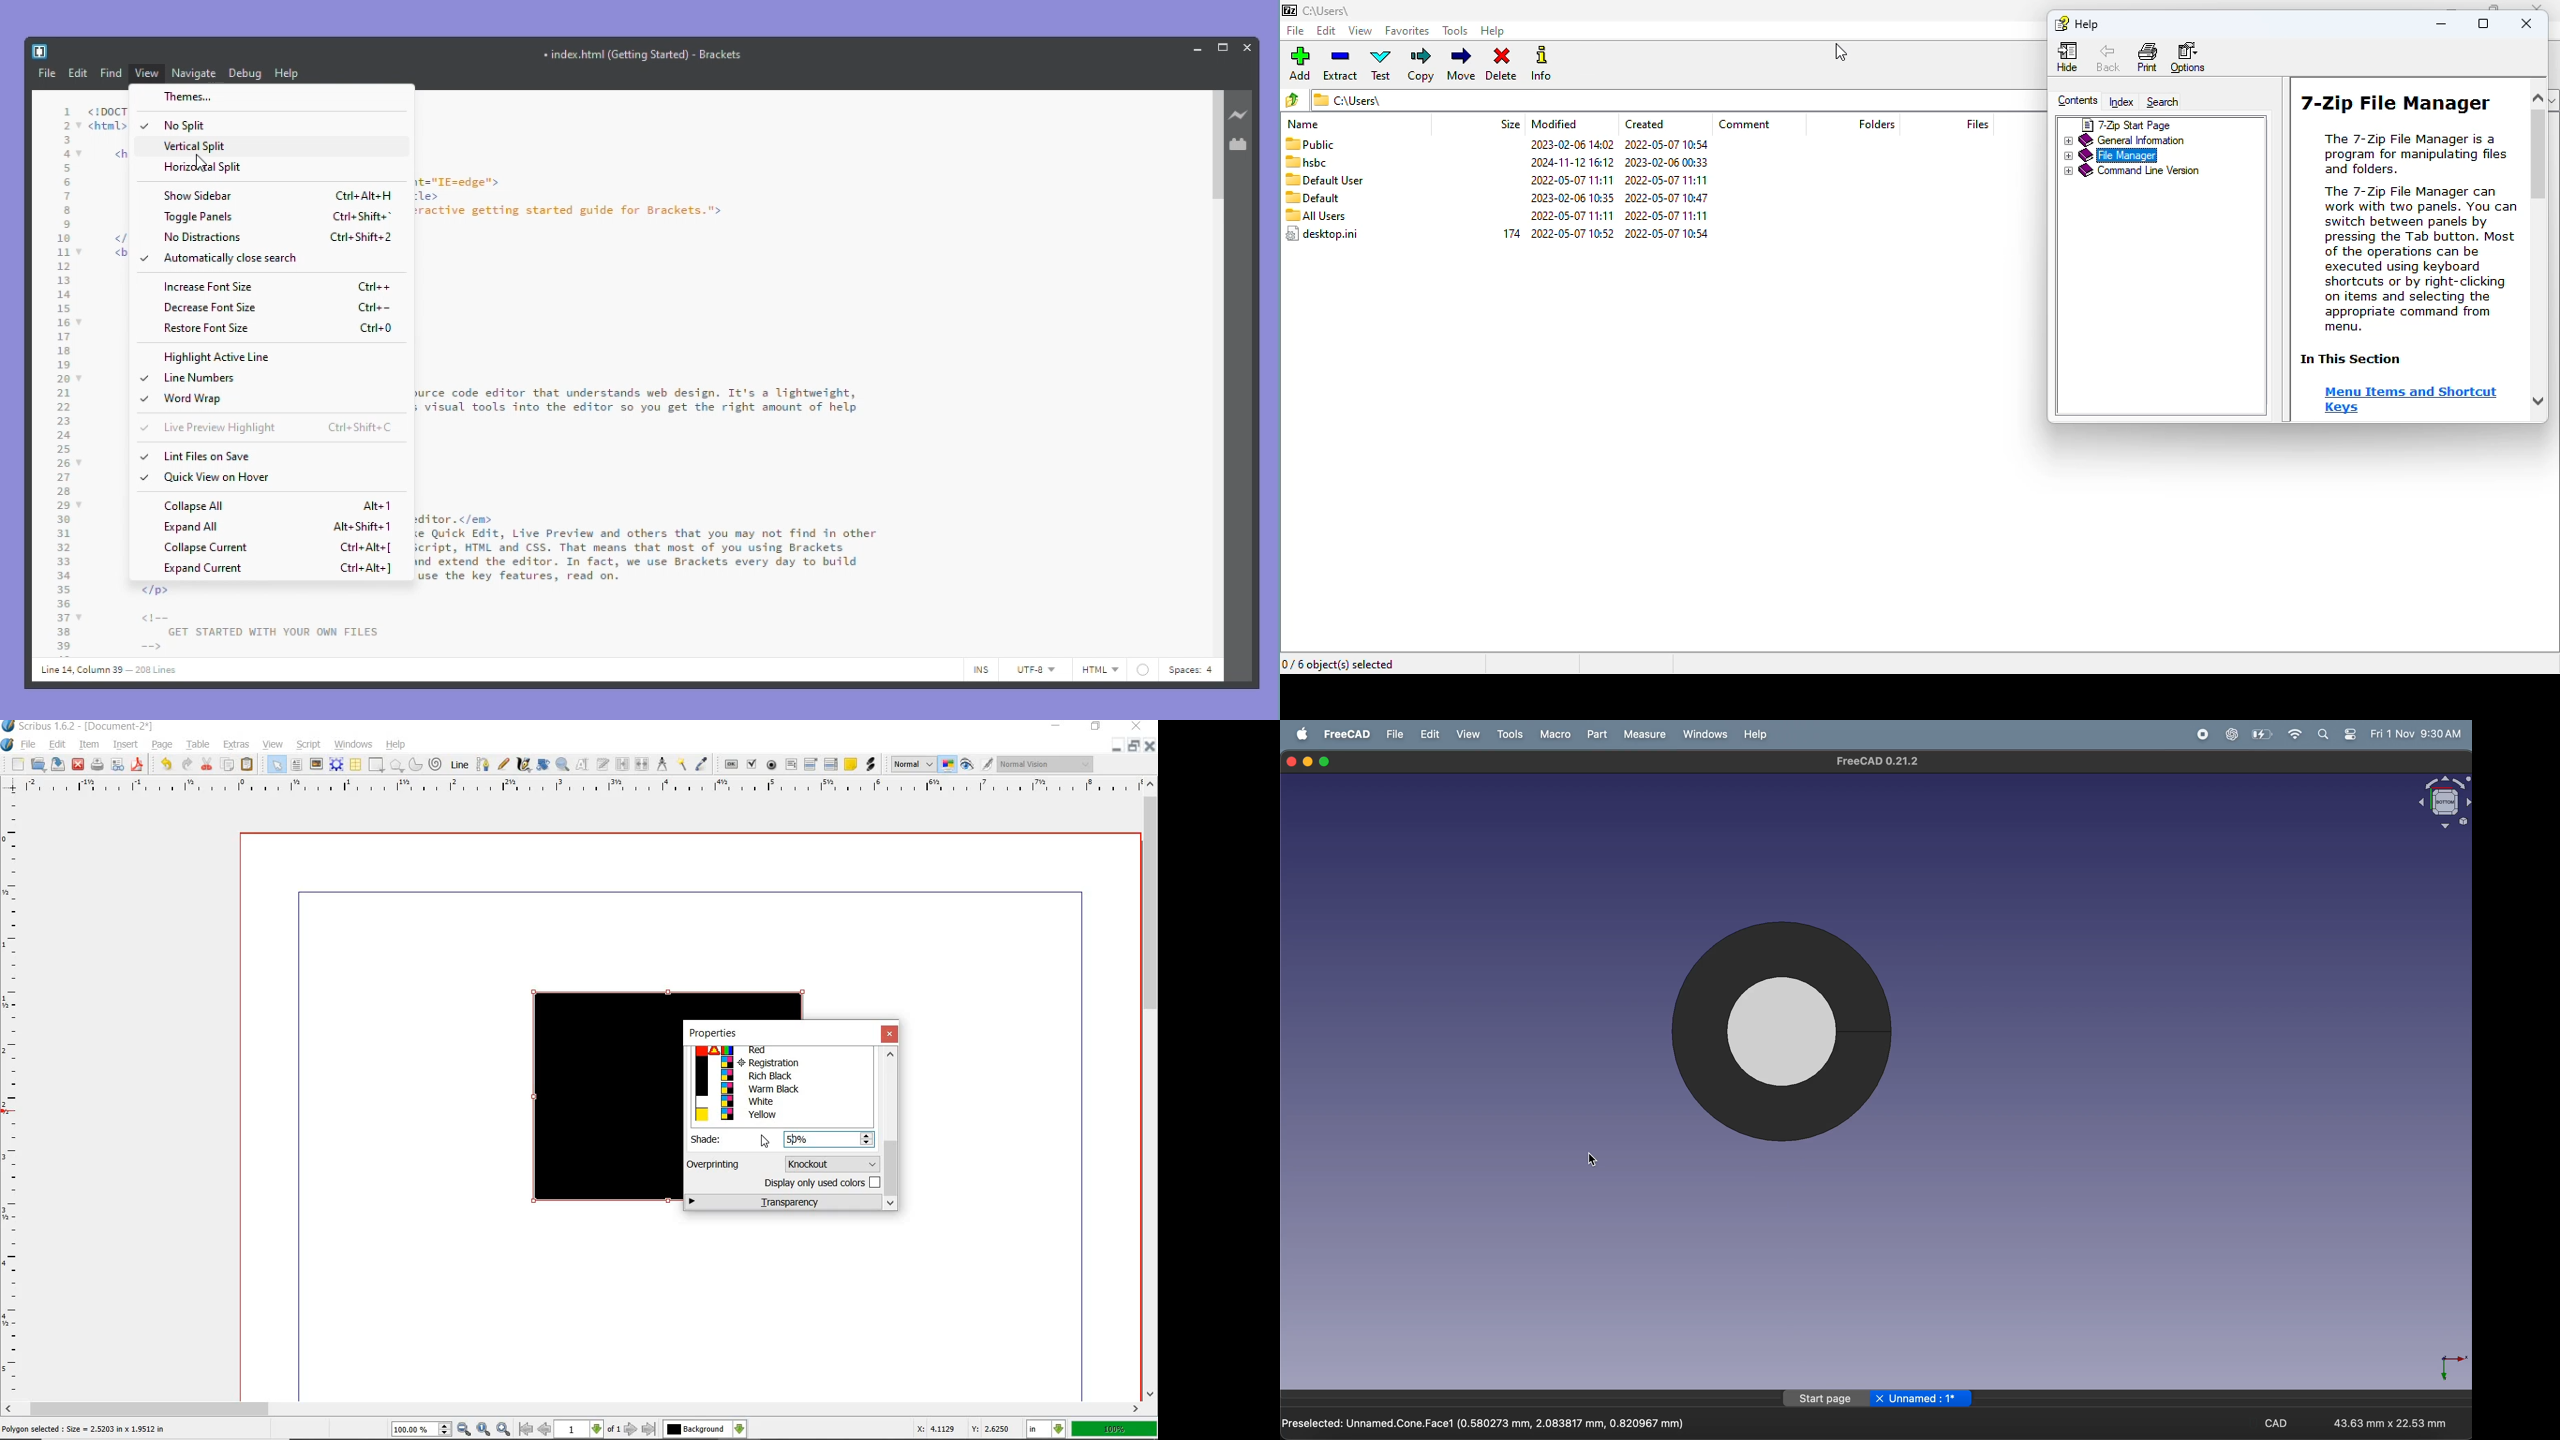  I want to click on Collapse current, so click(281, 547).